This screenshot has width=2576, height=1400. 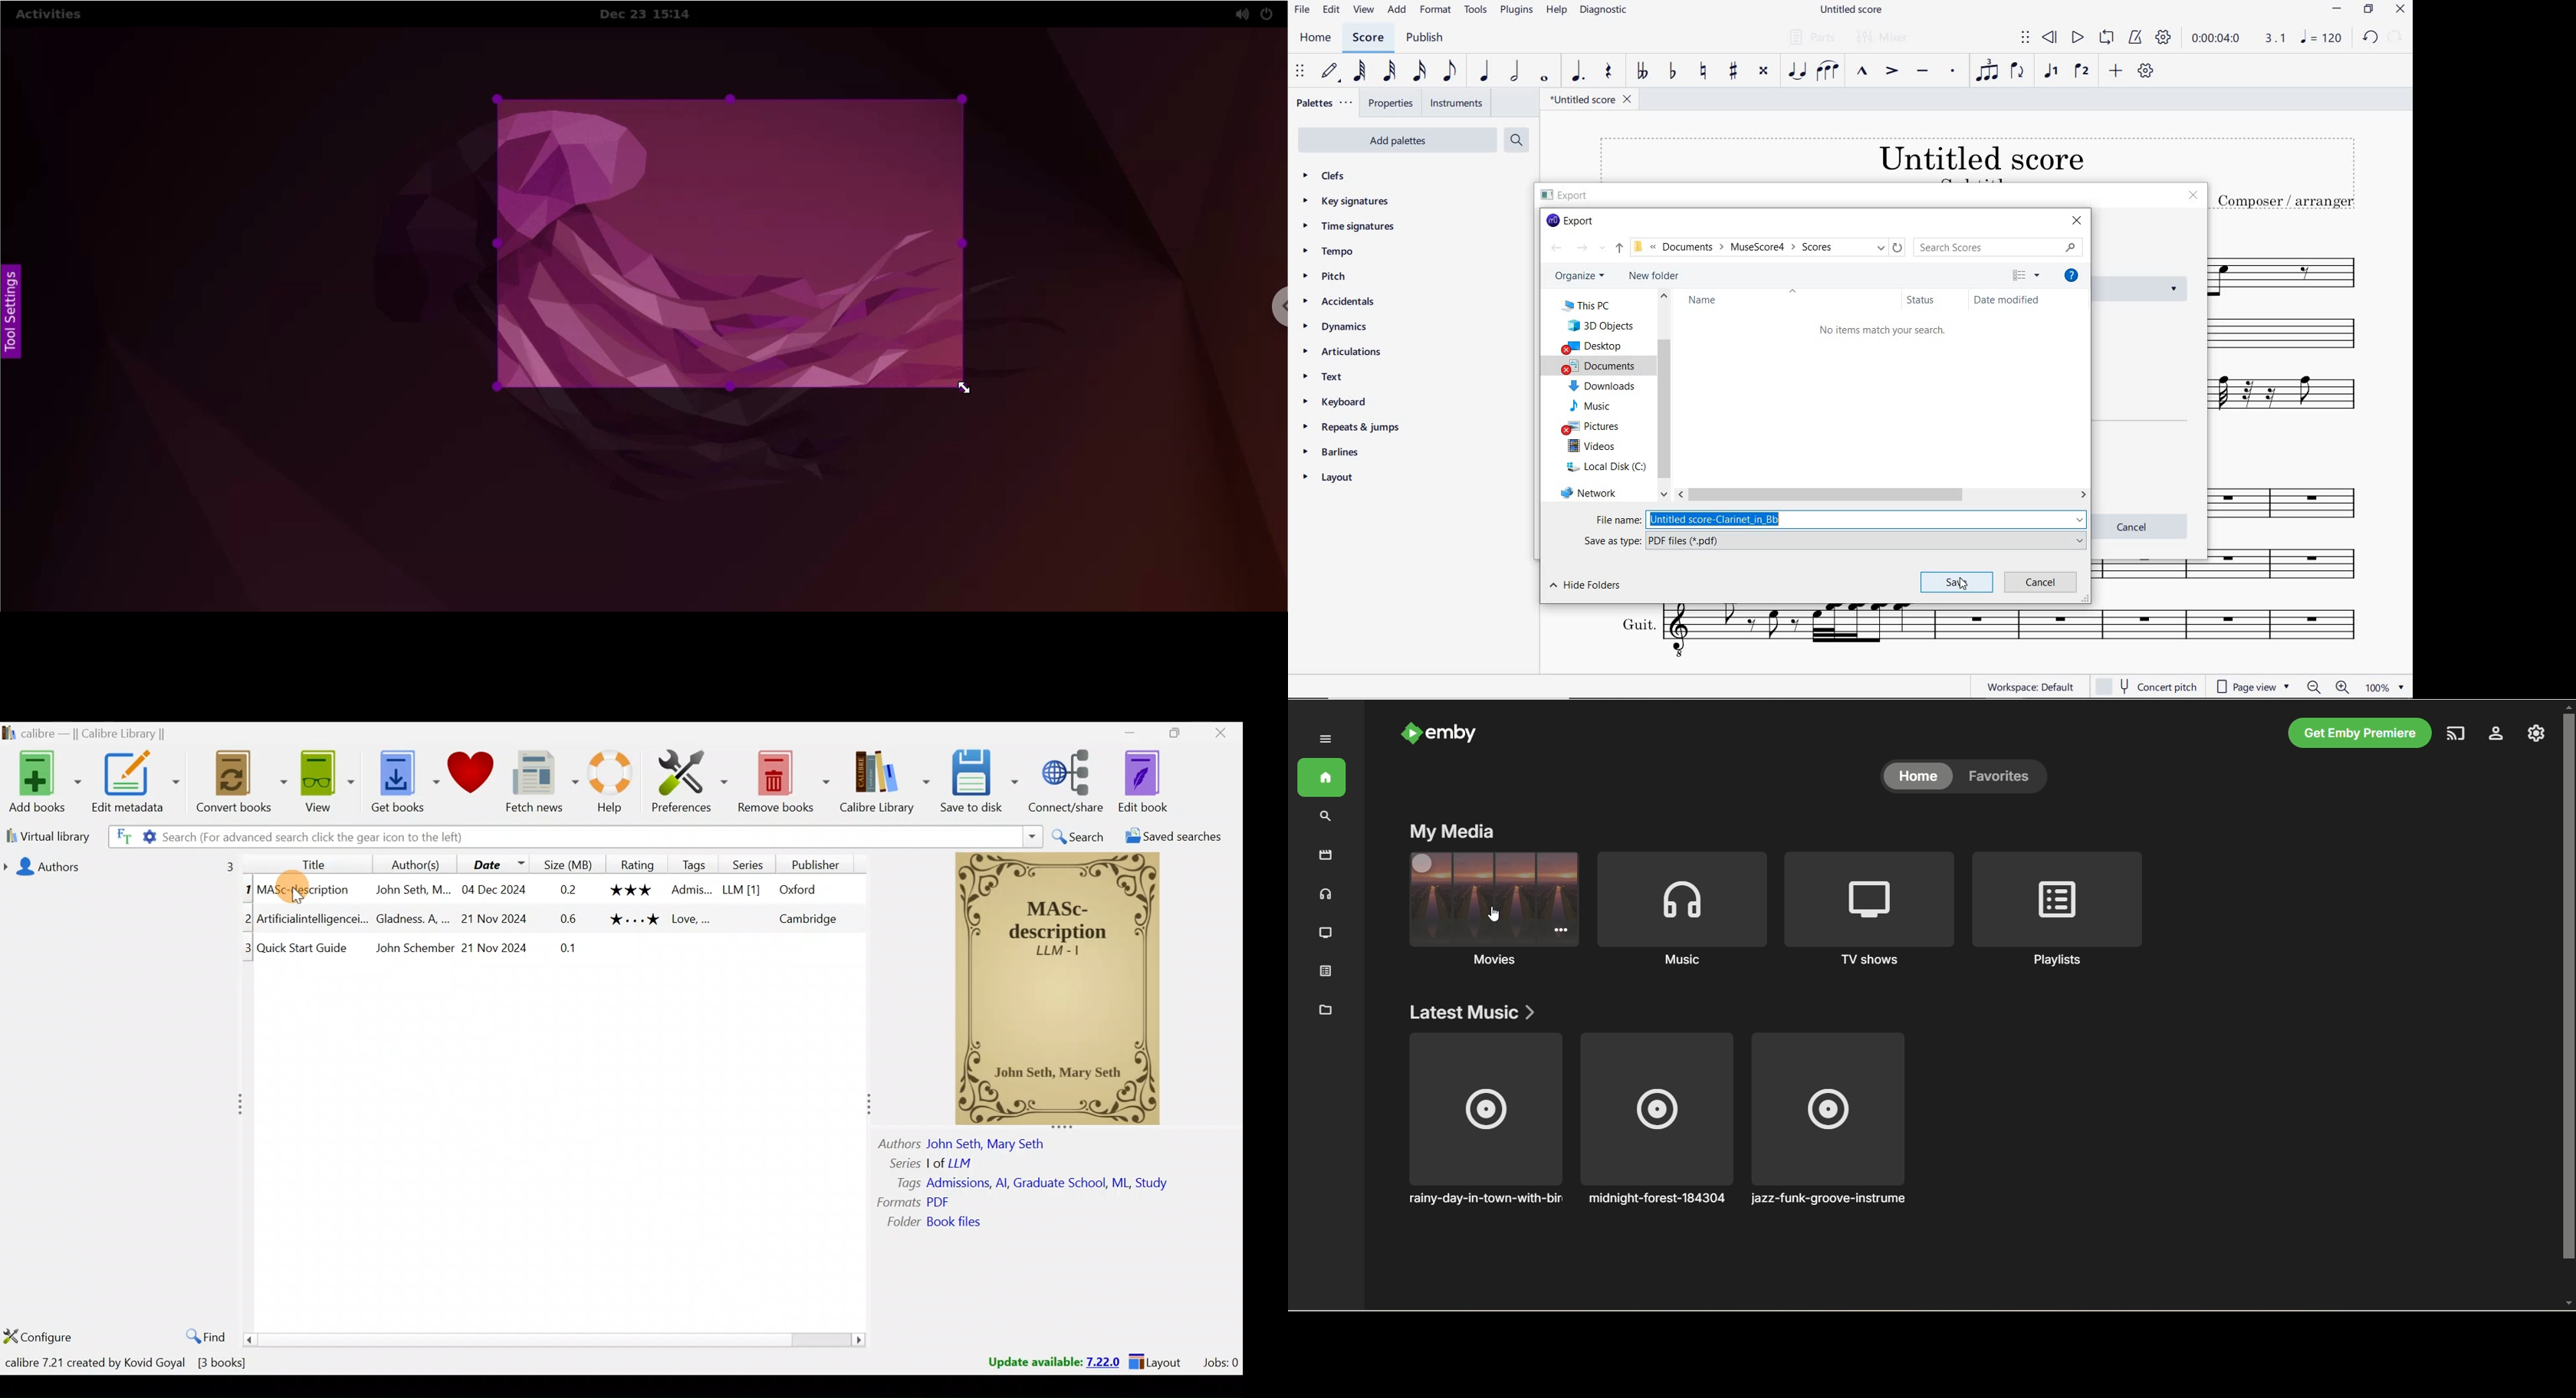 I want to click on music album, so click(x=1827, y=1120).